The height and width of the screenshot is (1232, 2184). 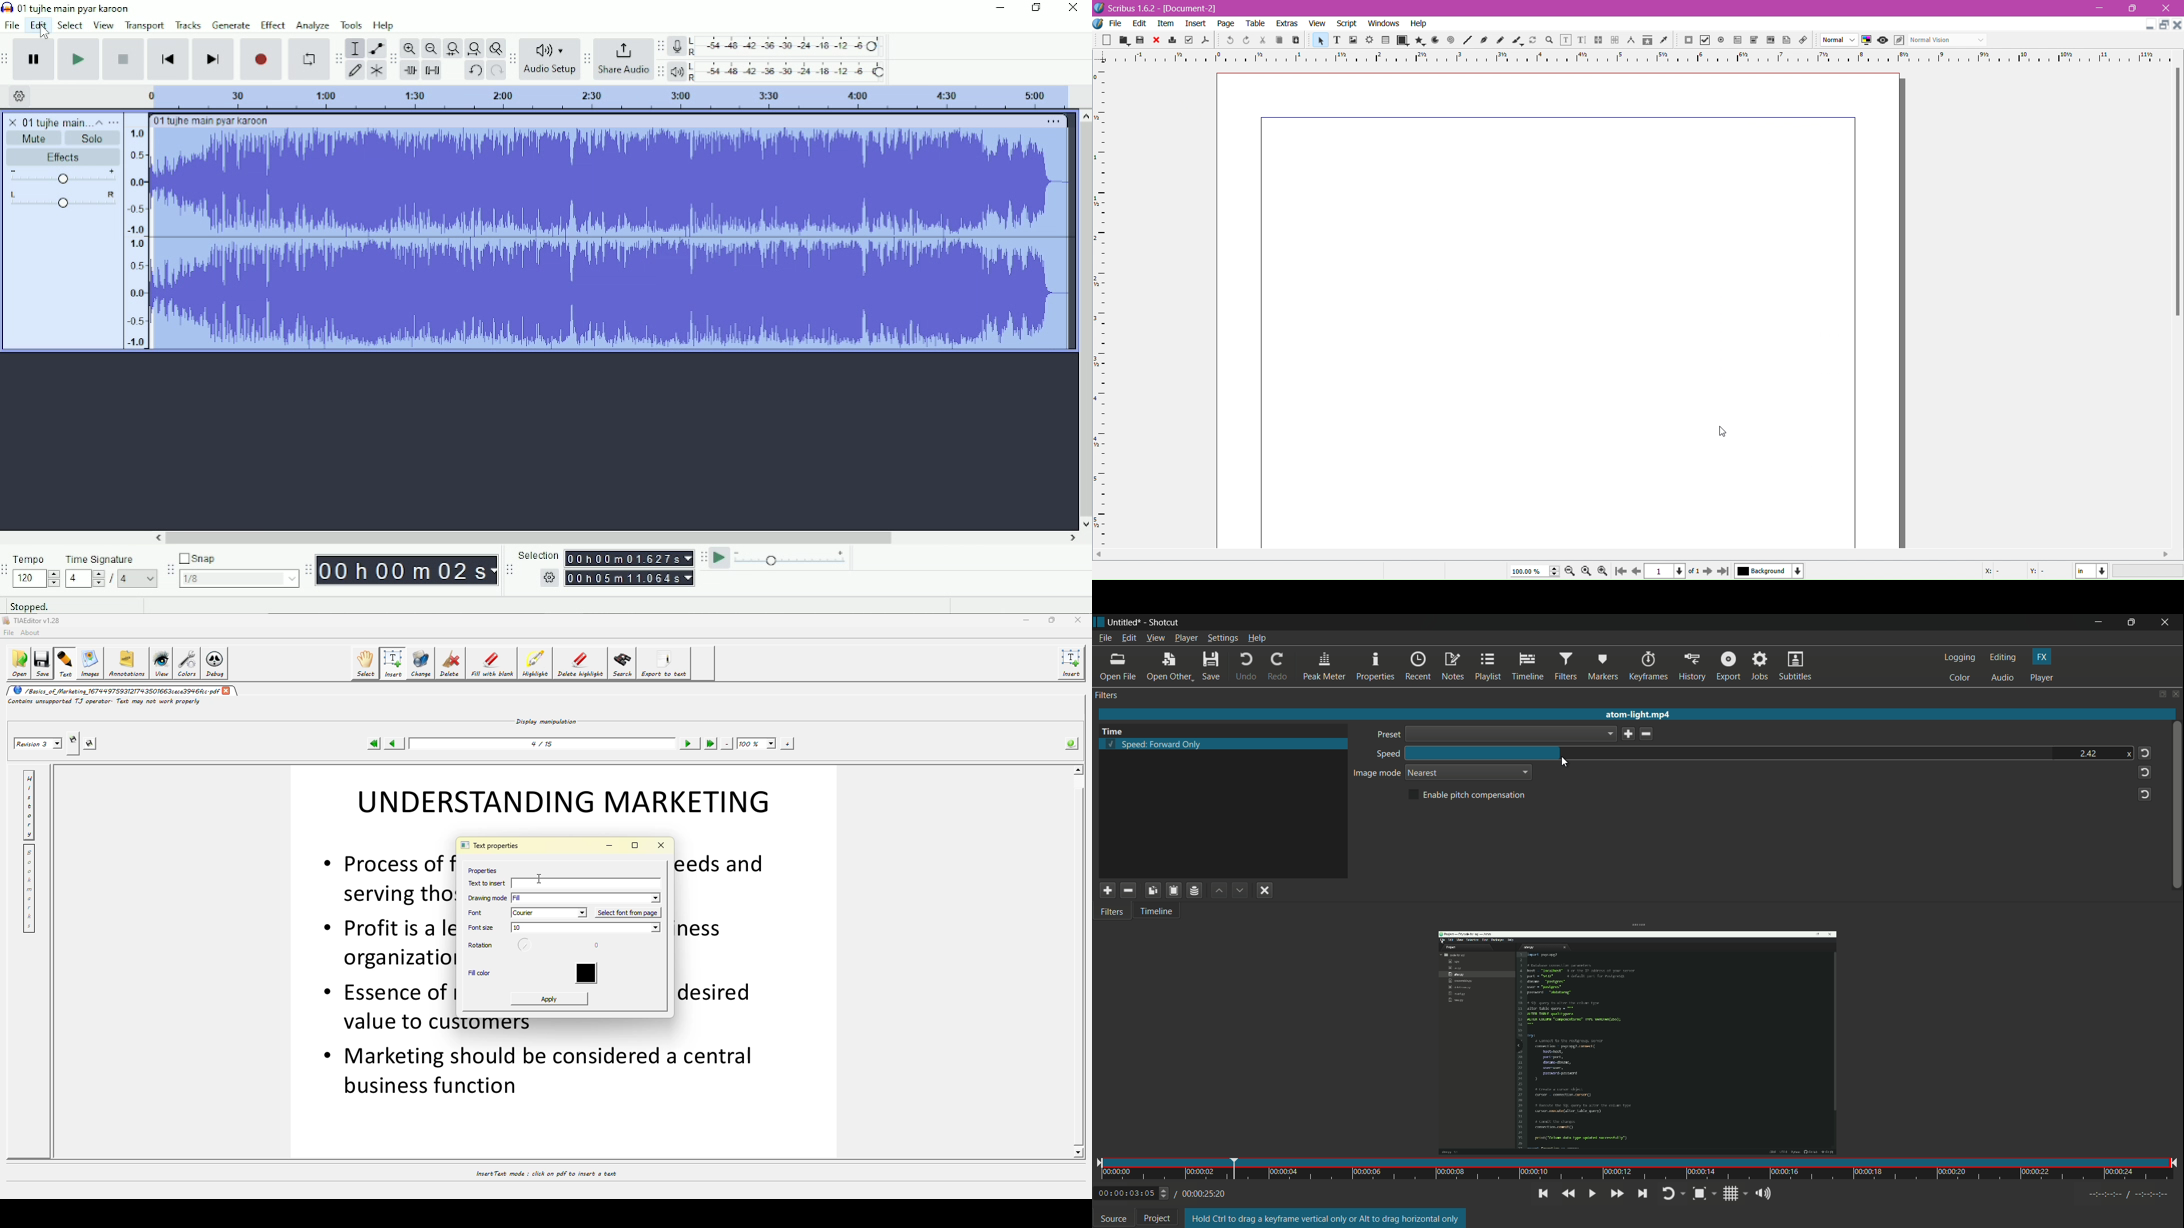 I want to click on close app, so click(x=2168, y=622).